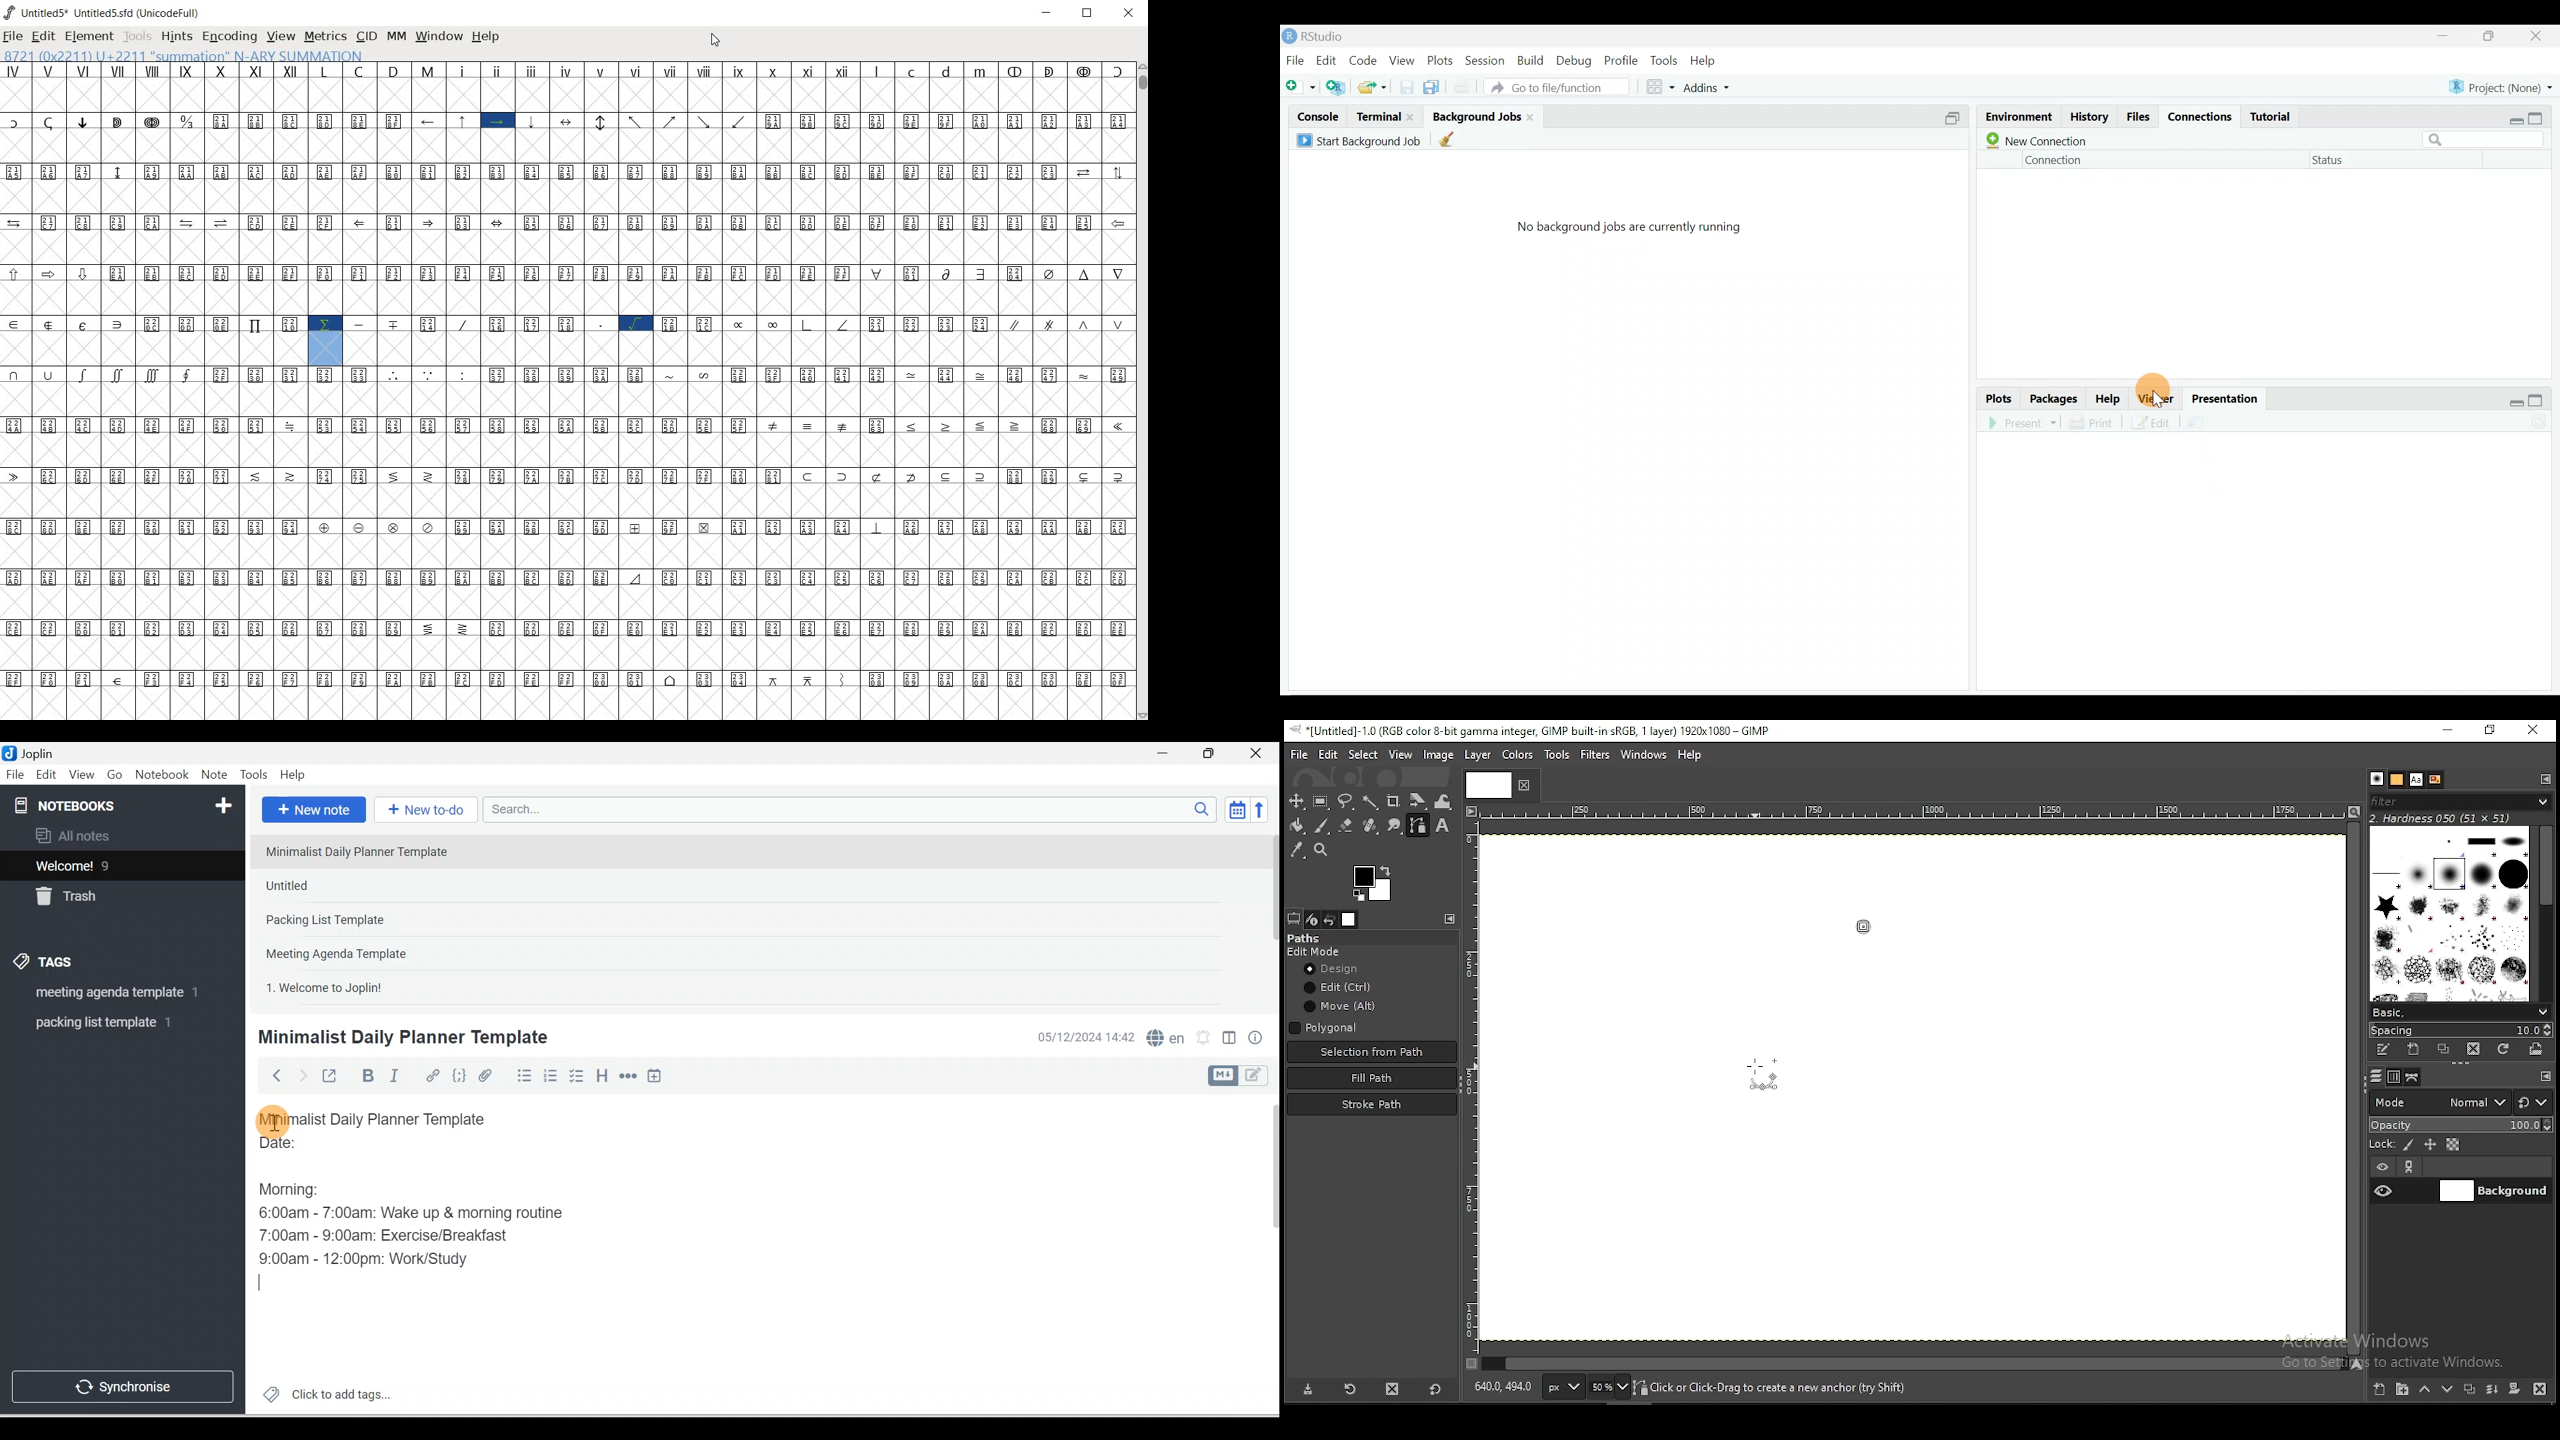 Image resolution: width=2576 pixels, height=1456 pixels. What do you see at coordinates (570, 248) in the screenshot?
I see `empty cells` at bounding box center [570, 248].